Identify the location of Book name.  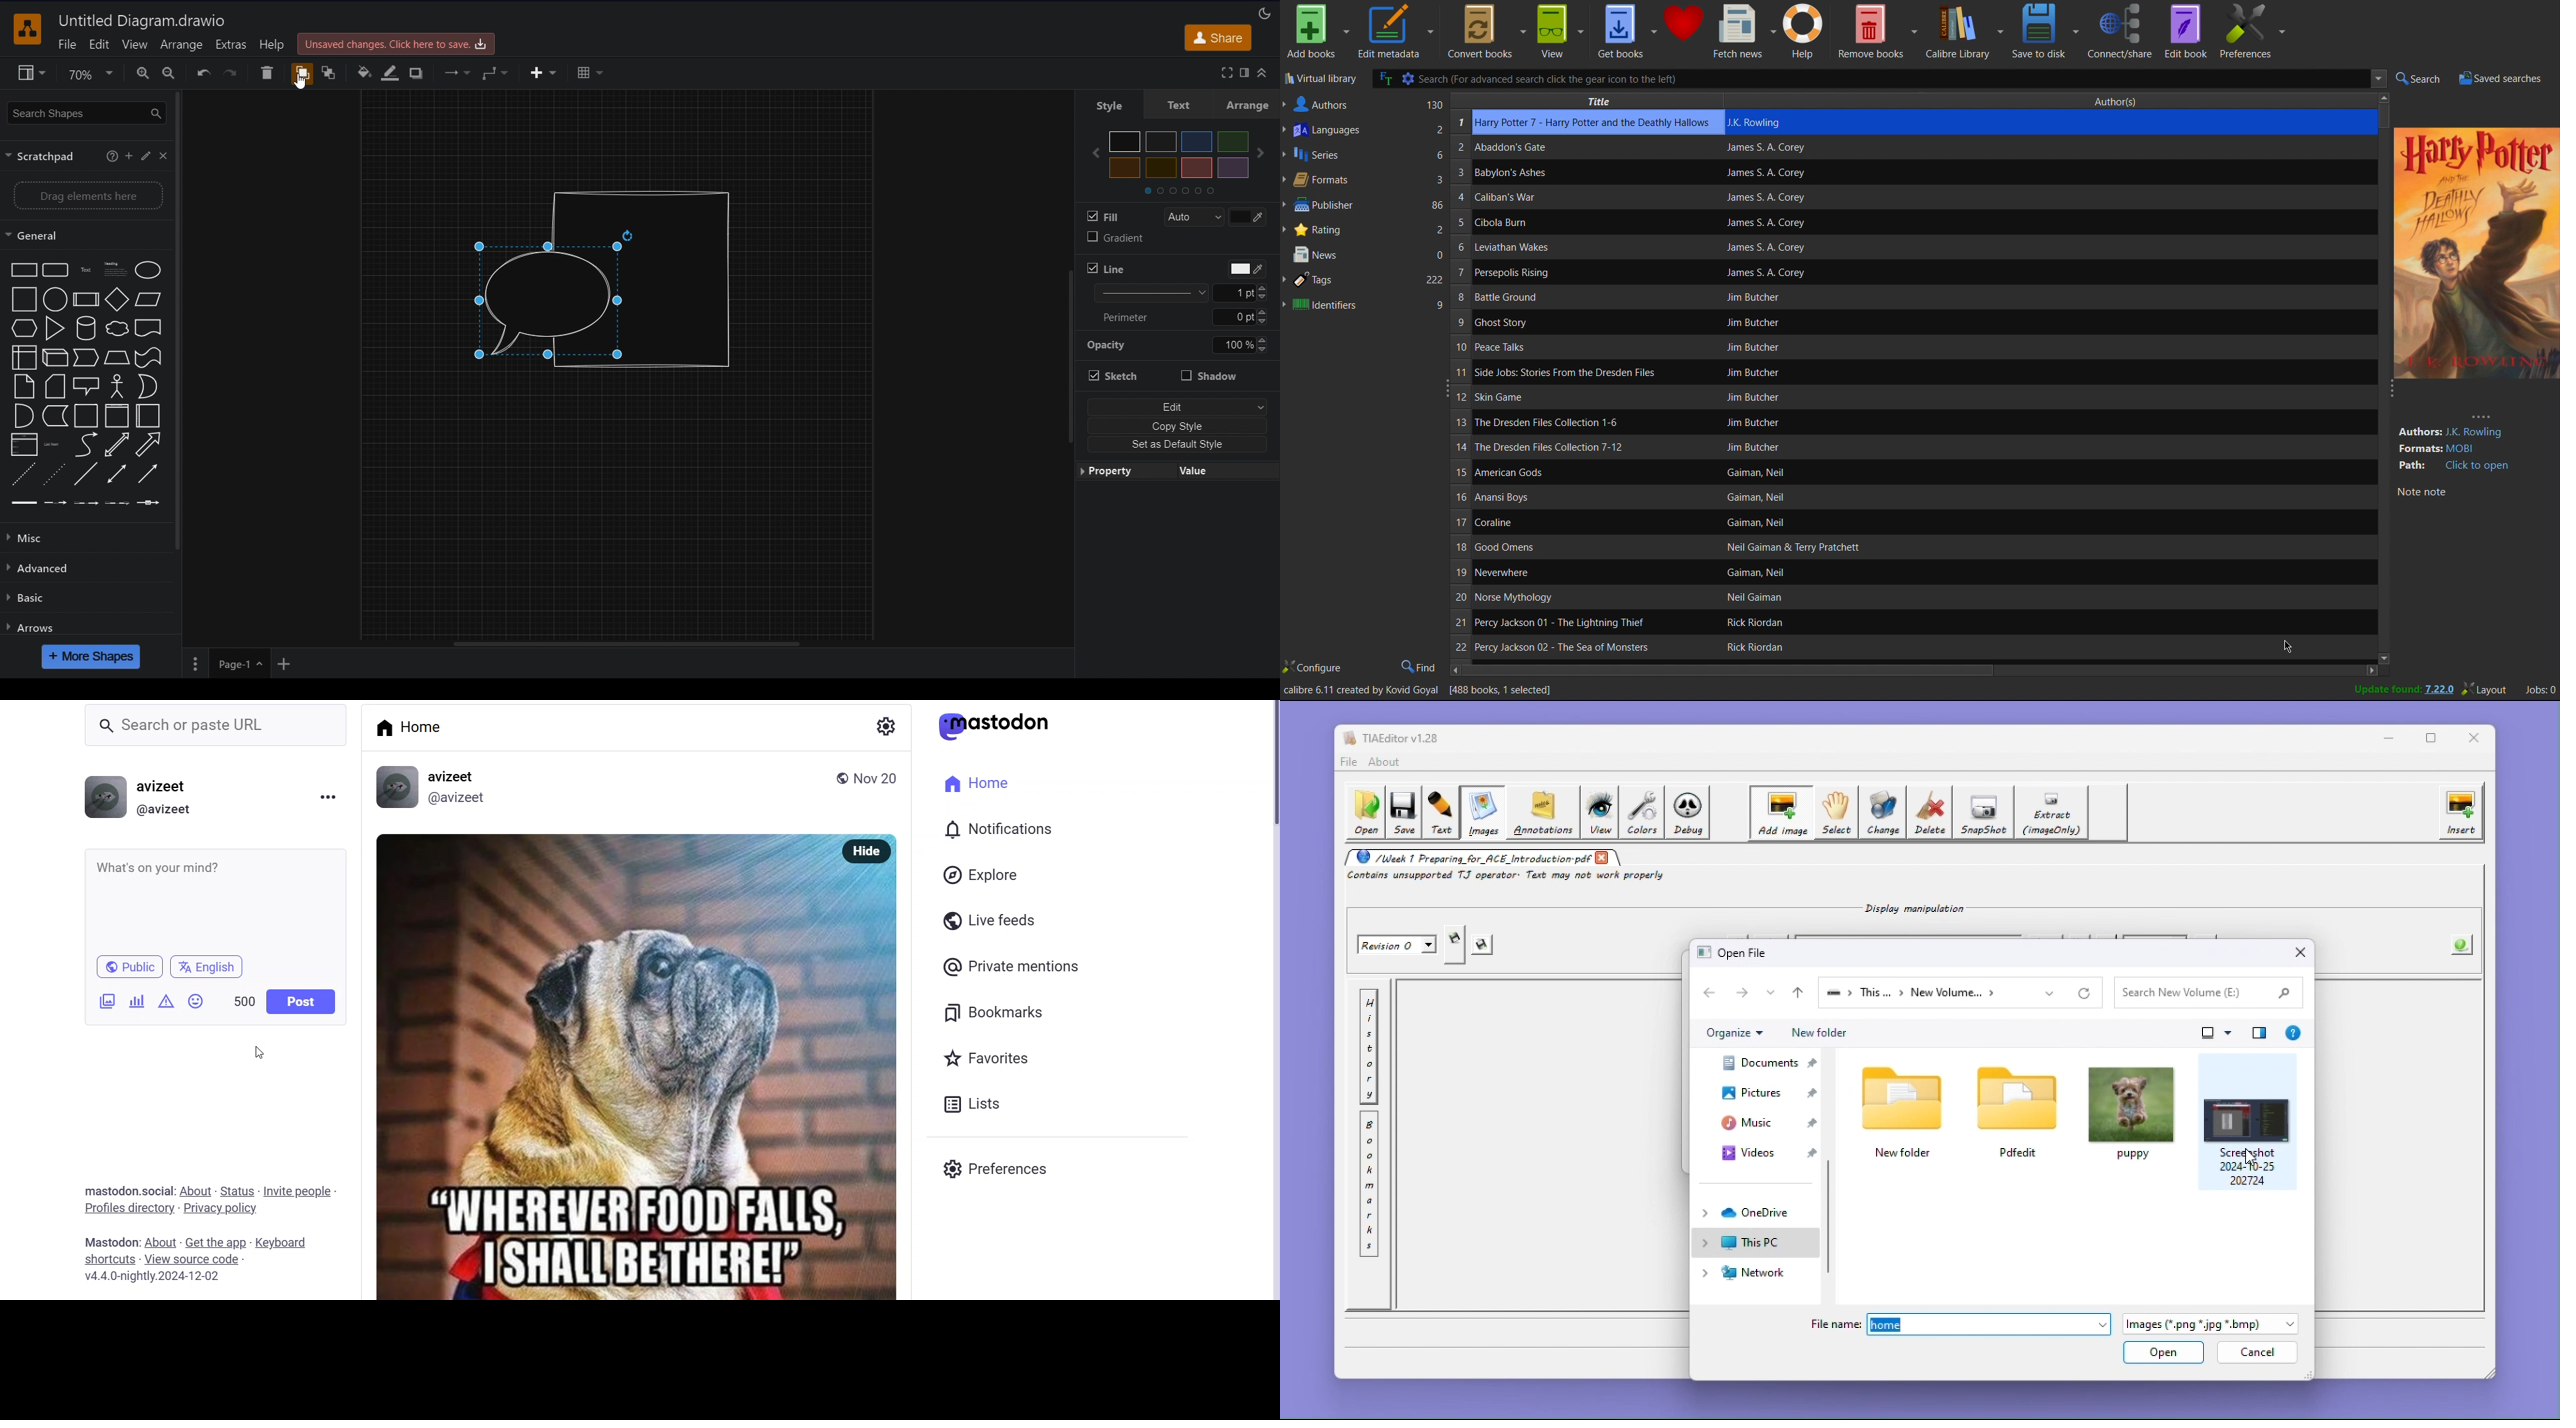
(1583, 550).